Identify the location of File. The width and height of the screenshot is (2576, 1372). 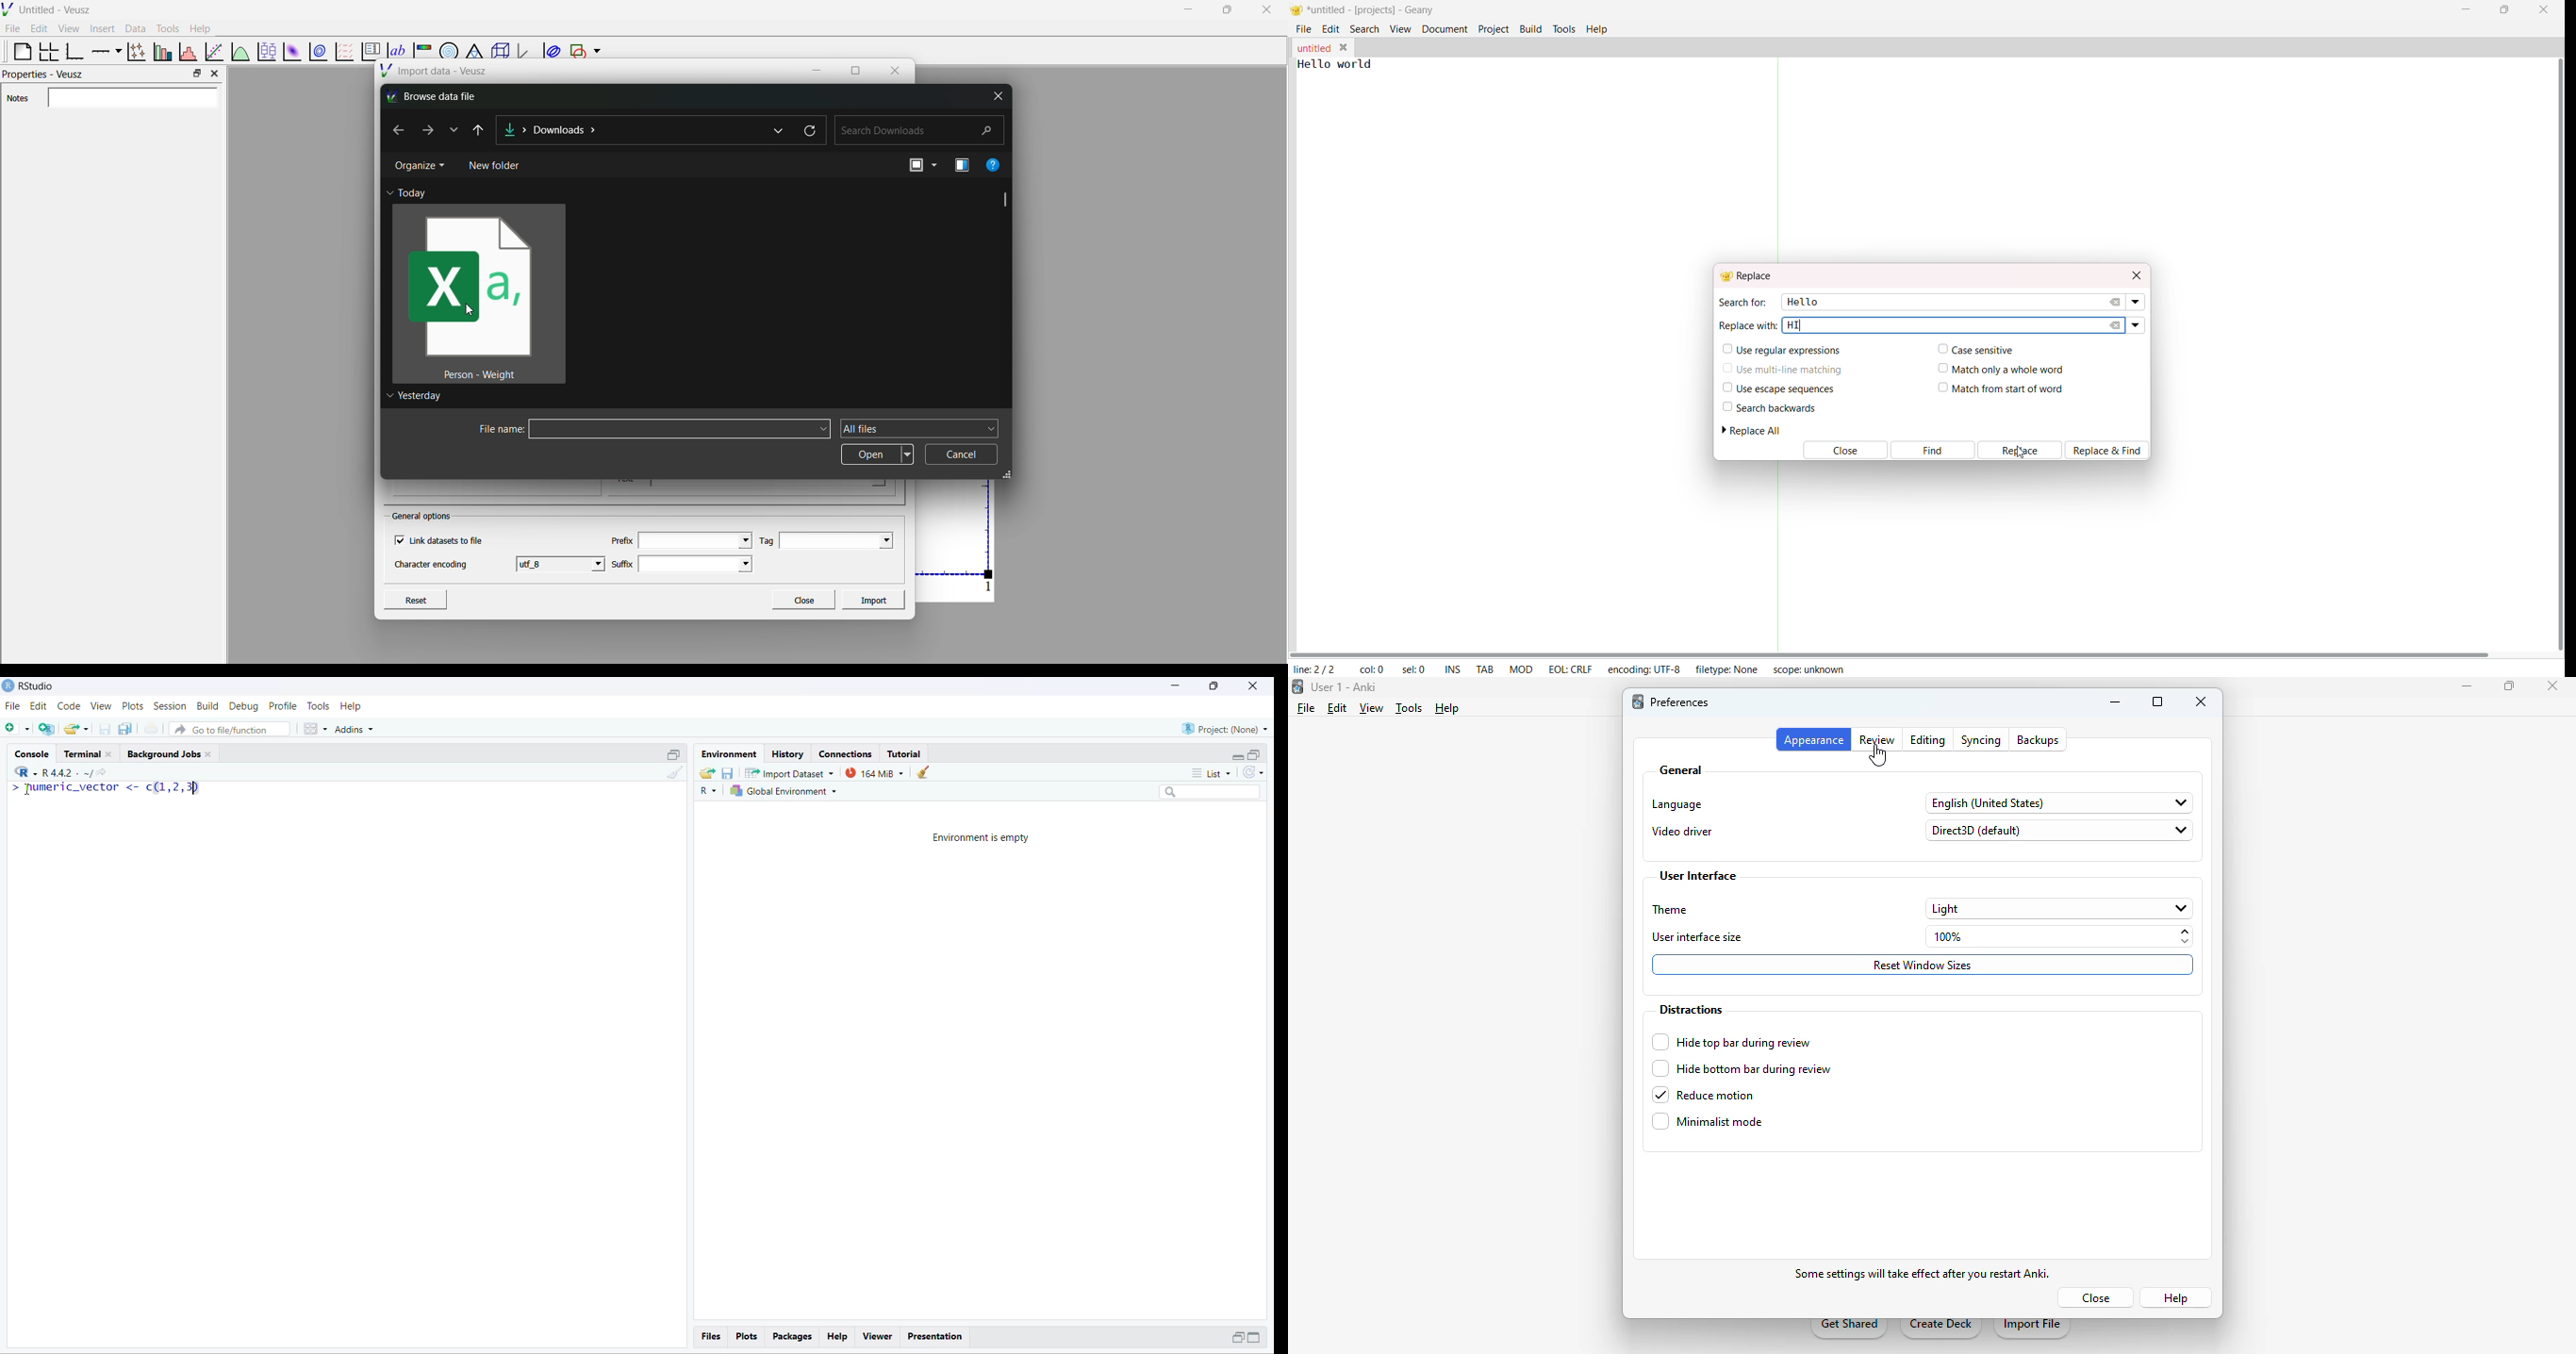
(13, 707).